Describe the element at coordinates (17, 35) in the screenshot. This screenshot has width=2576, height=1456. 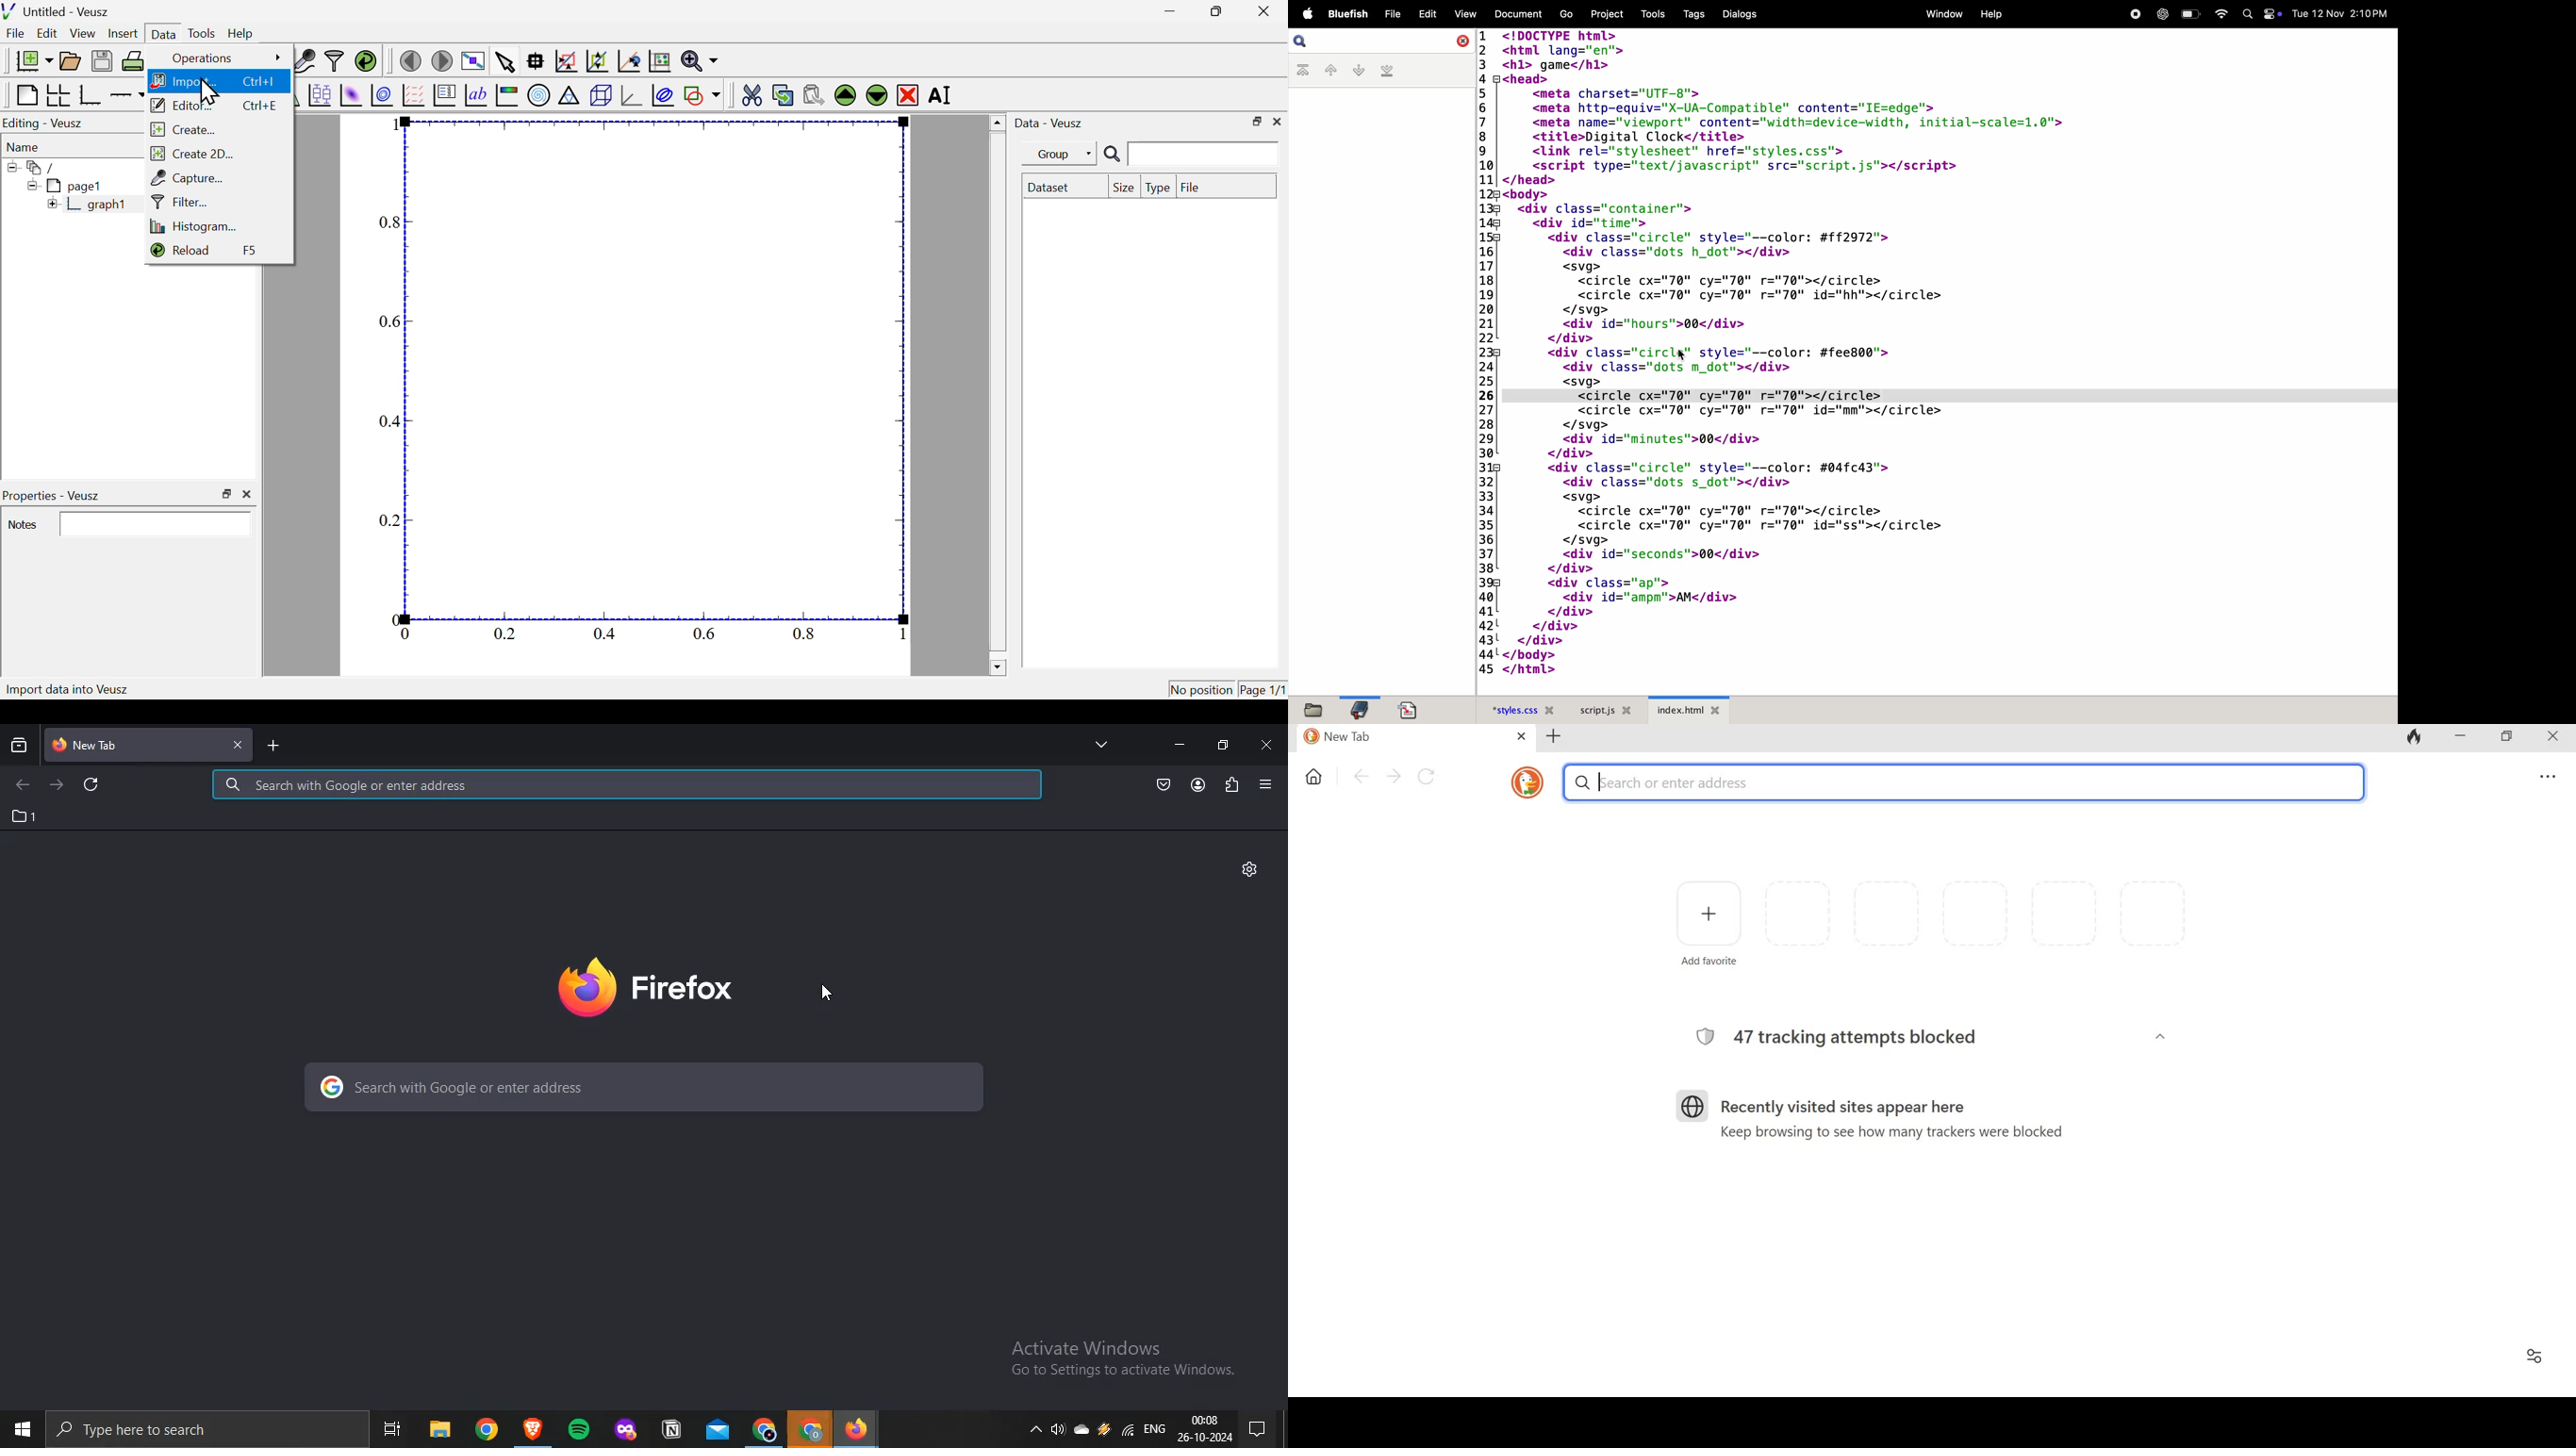
I see `file` at that location.